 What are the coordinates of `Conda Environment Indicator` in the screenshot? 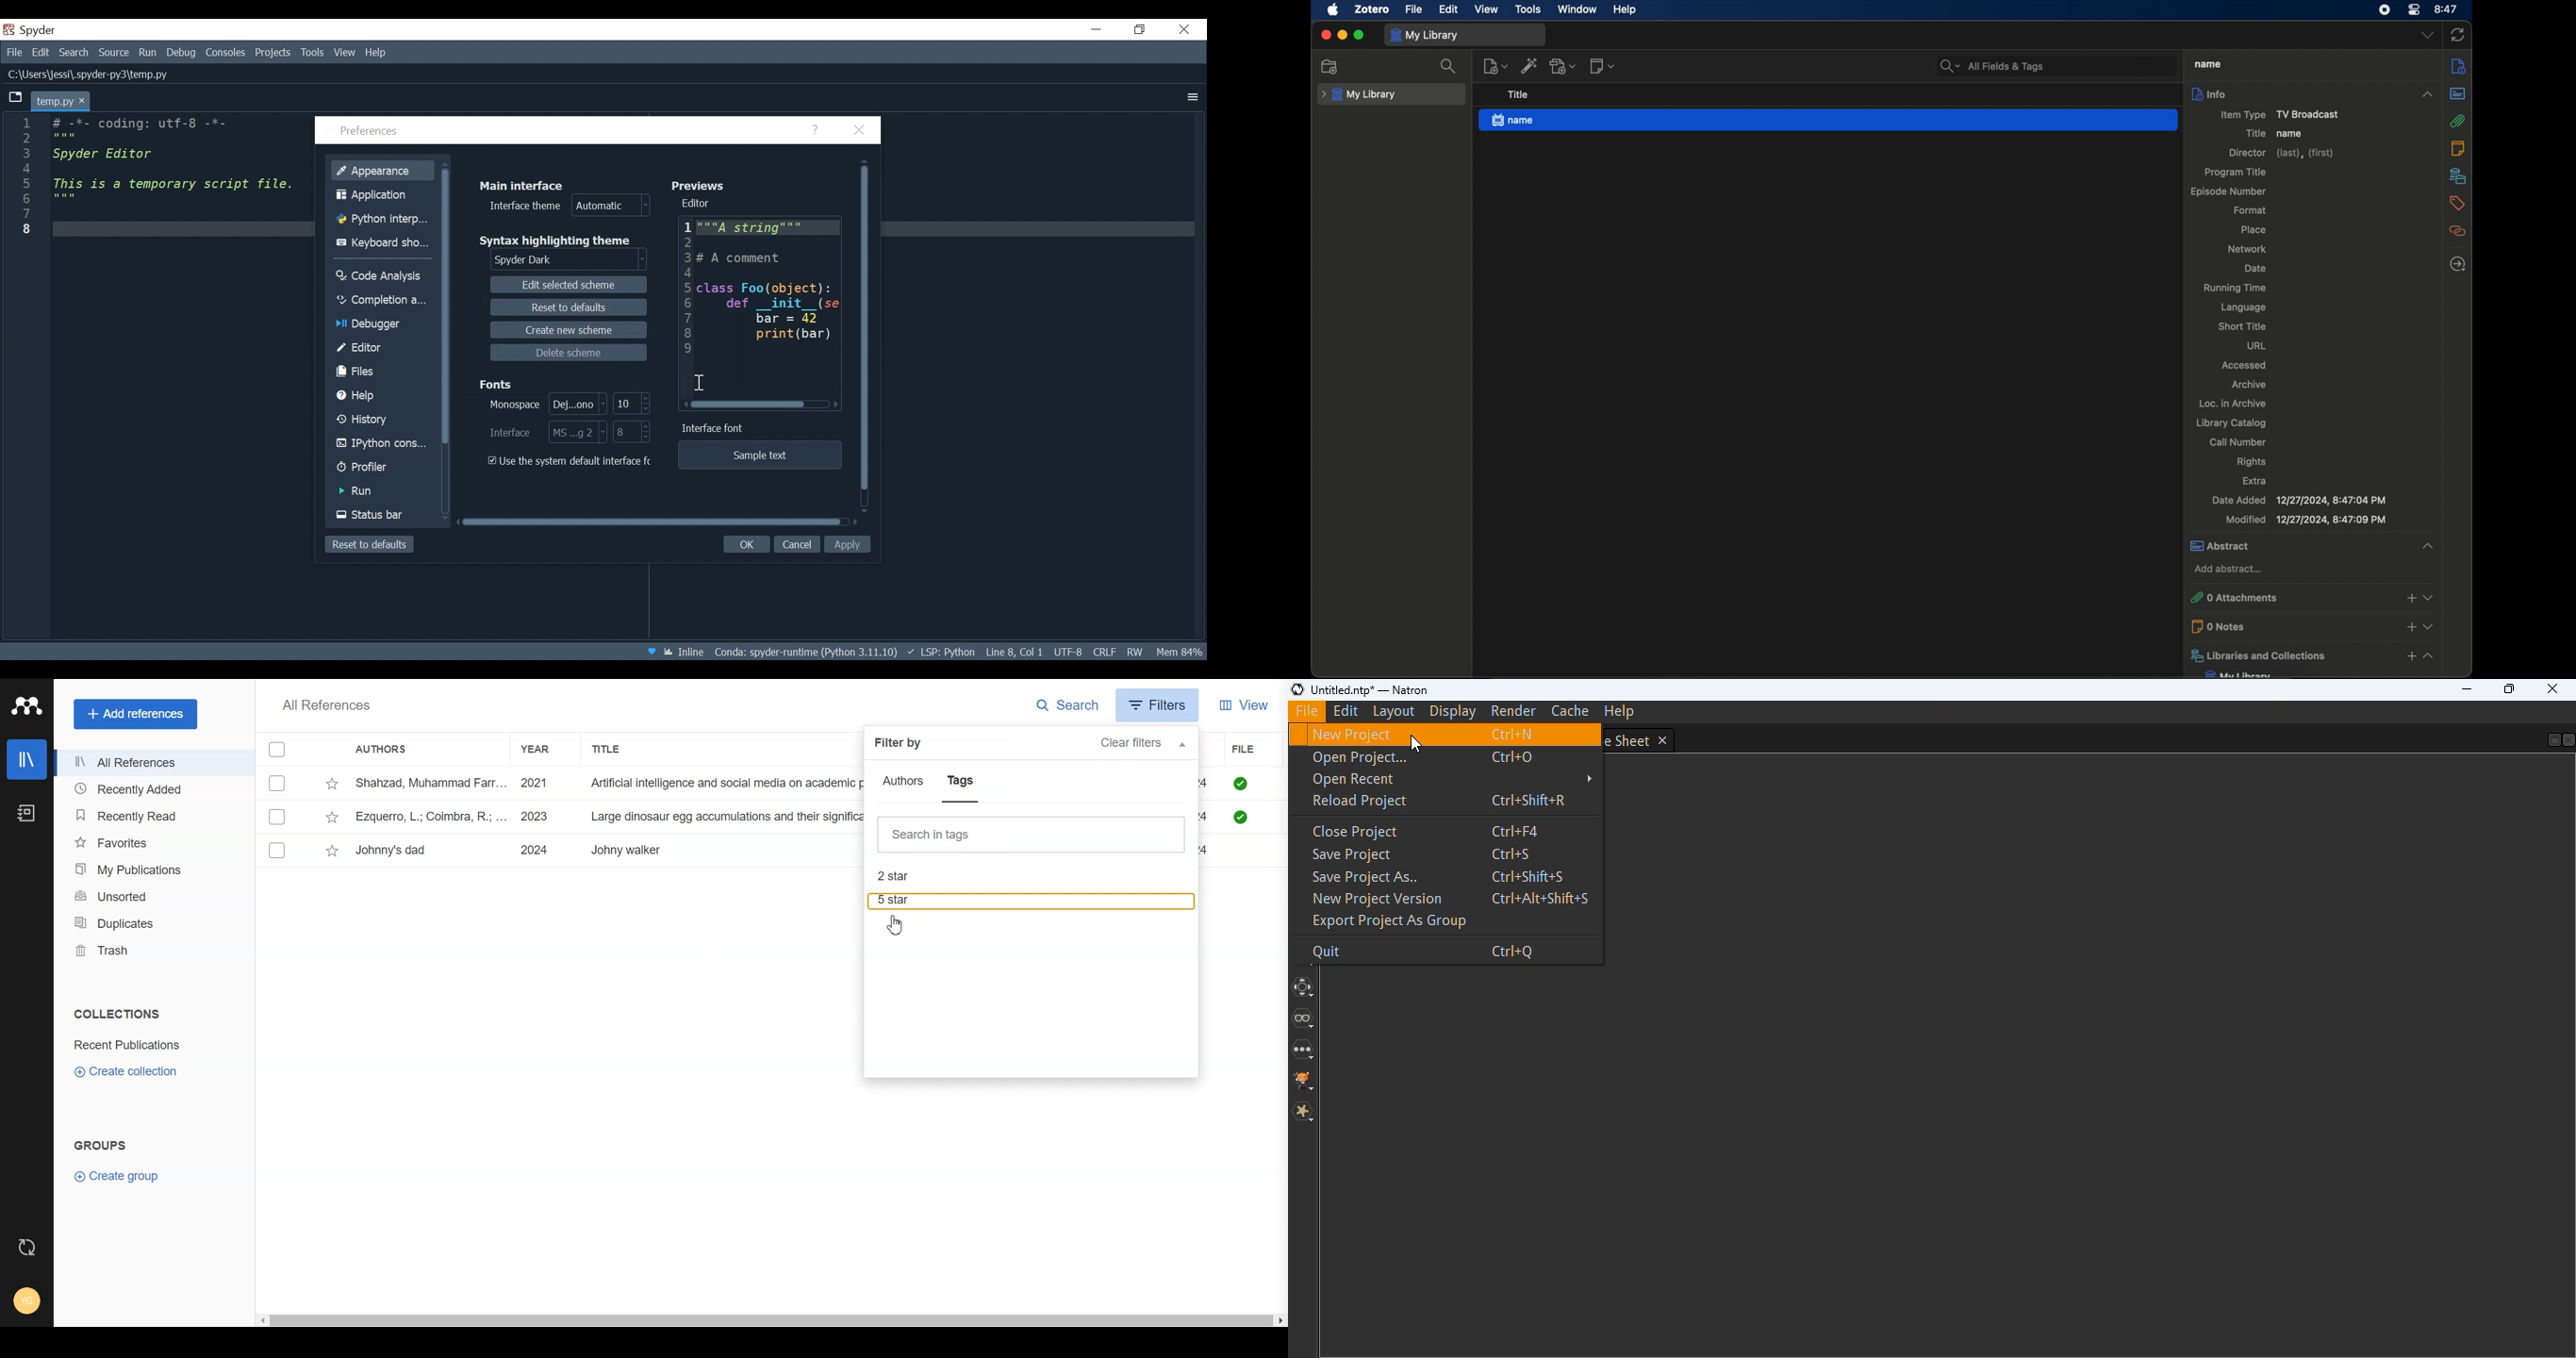 It's located at (804, 652).